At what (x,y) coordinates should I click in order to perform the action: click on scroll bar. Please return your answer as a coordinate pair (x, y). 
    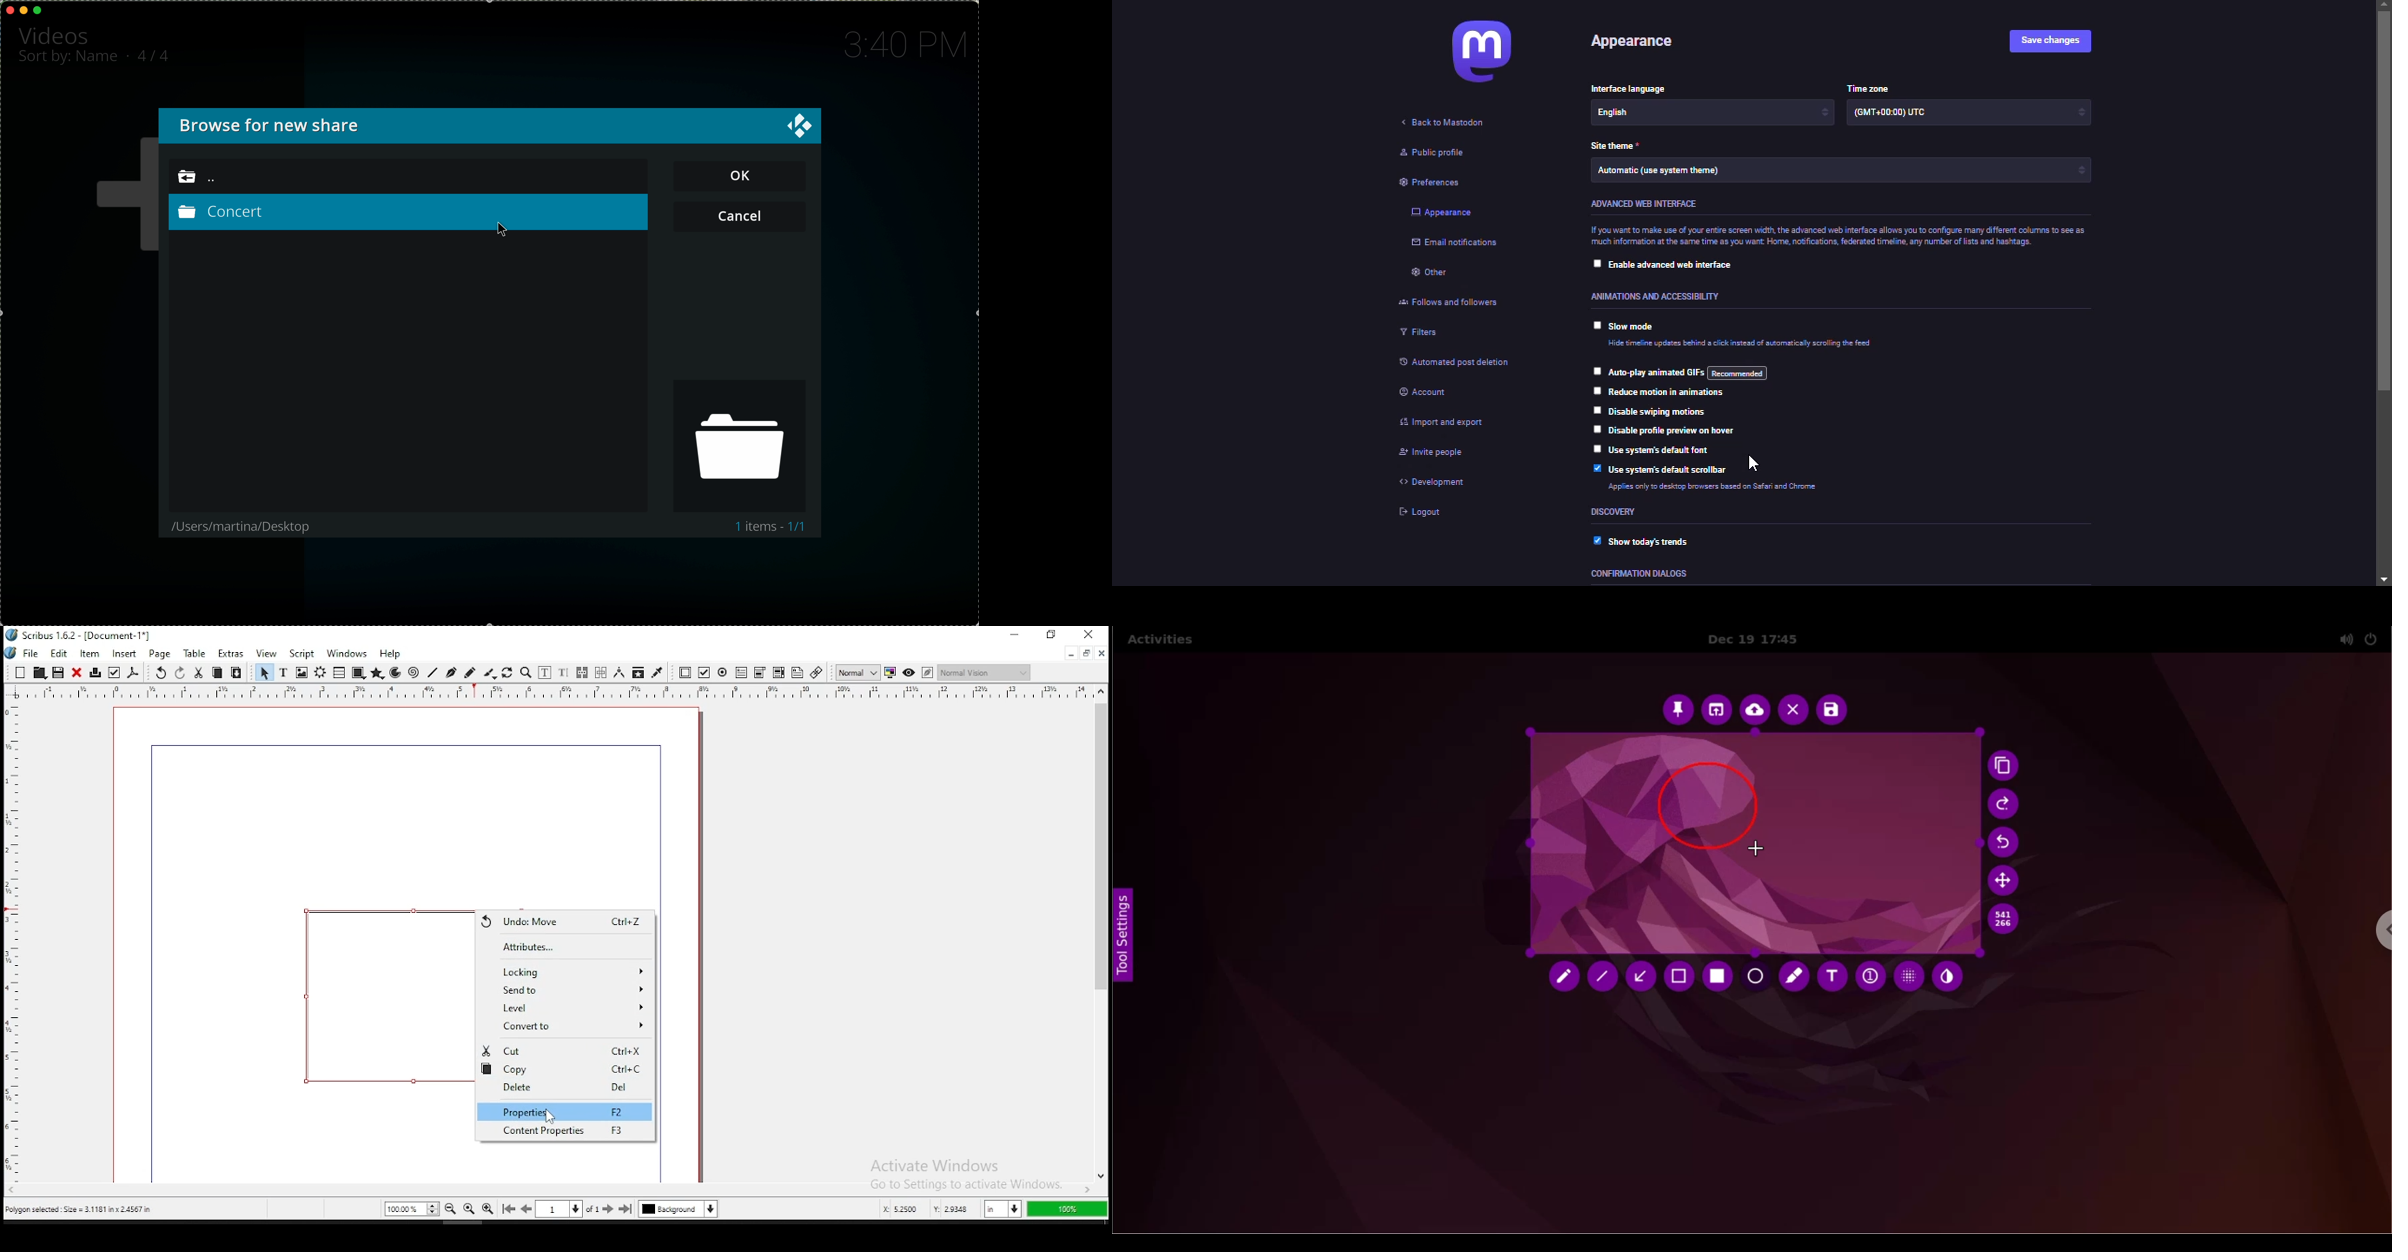
    Looking at the image, I should click on (549, 1191).